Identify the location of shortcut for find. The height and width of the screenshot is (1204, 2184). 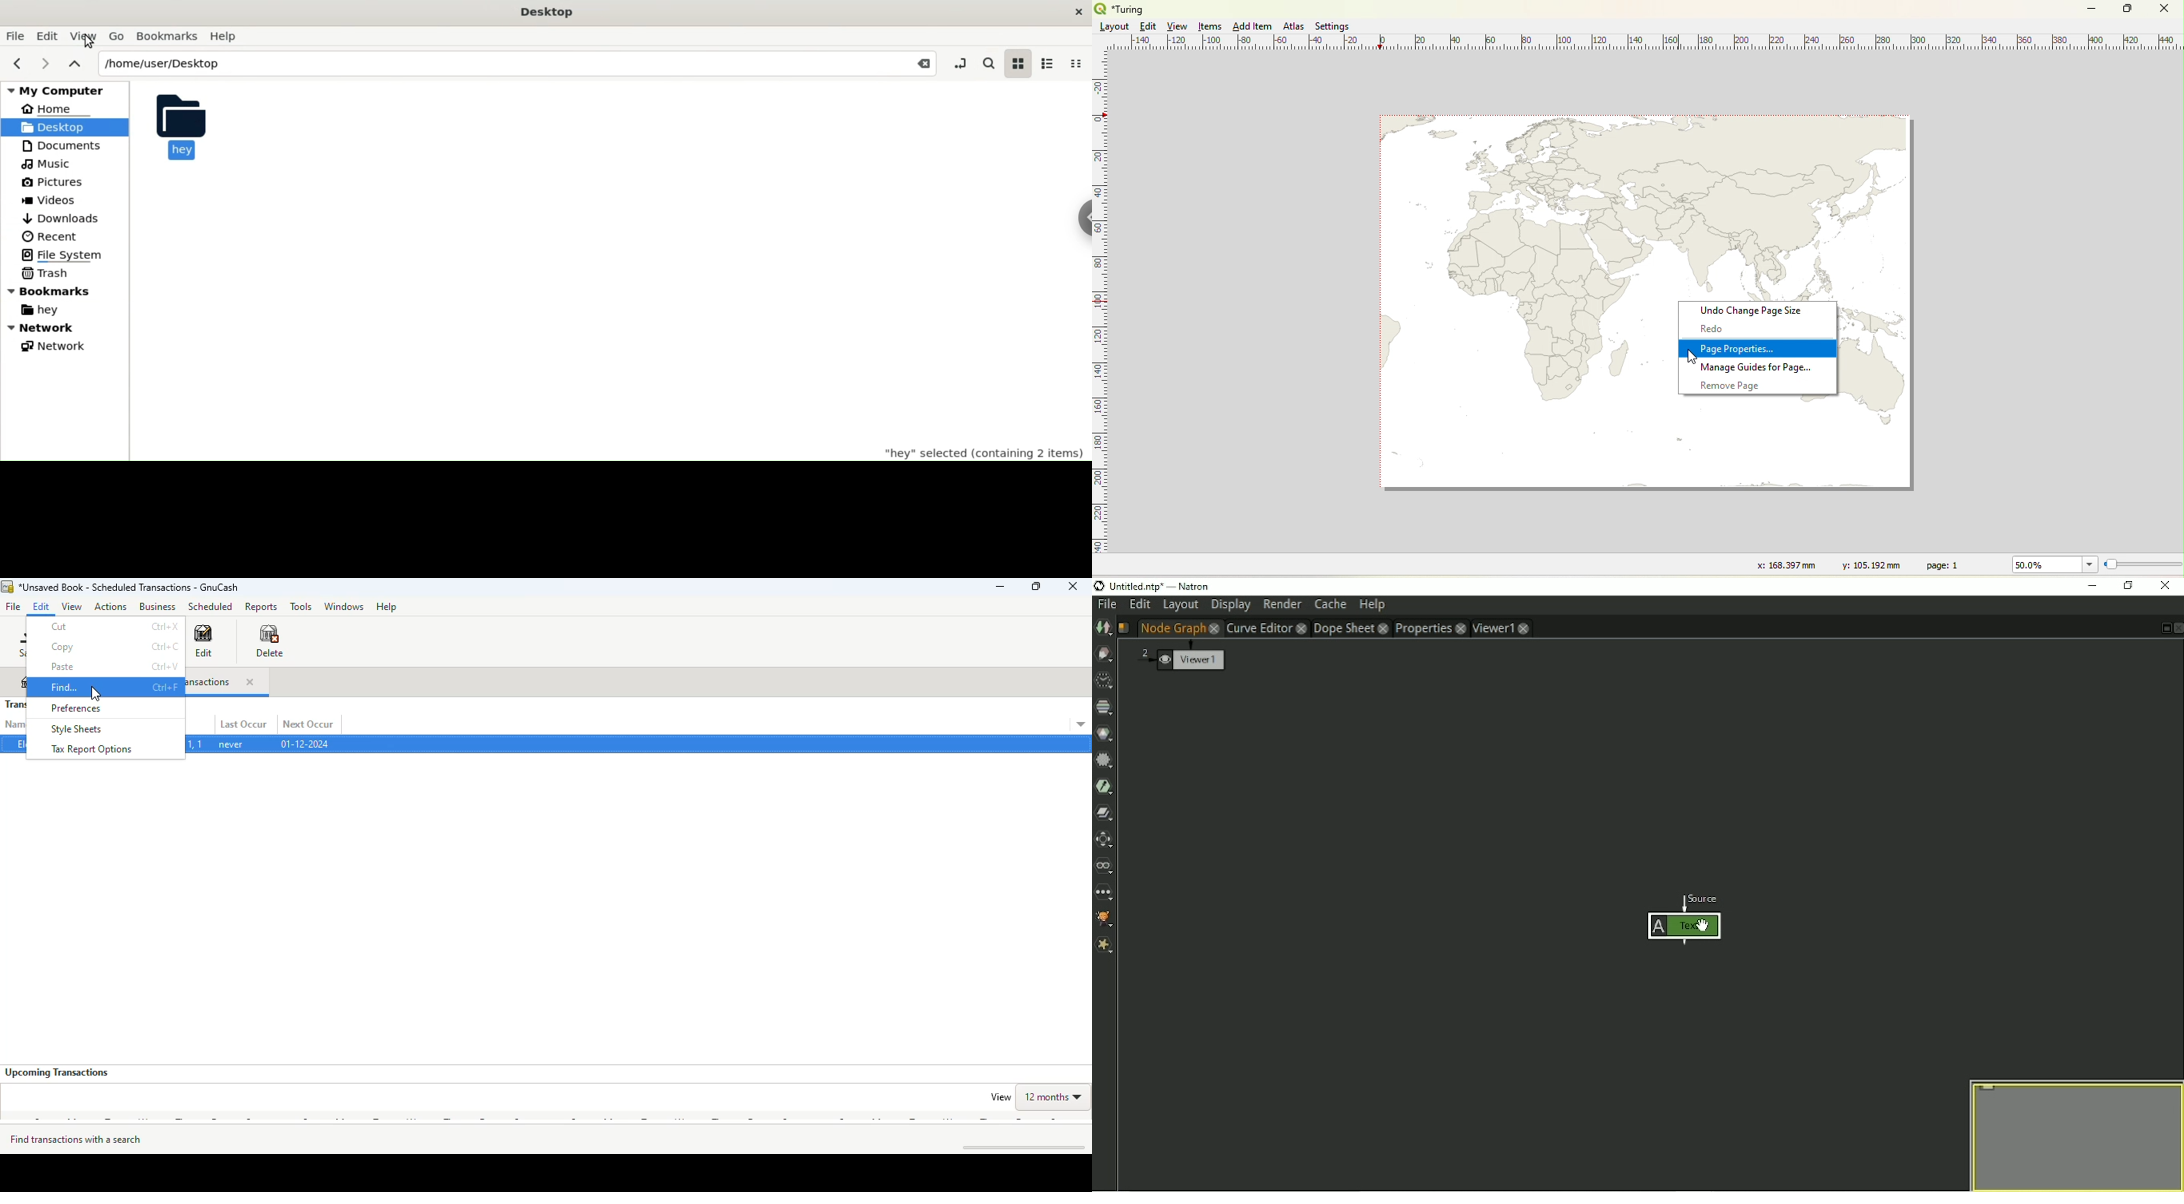
(164, 687).